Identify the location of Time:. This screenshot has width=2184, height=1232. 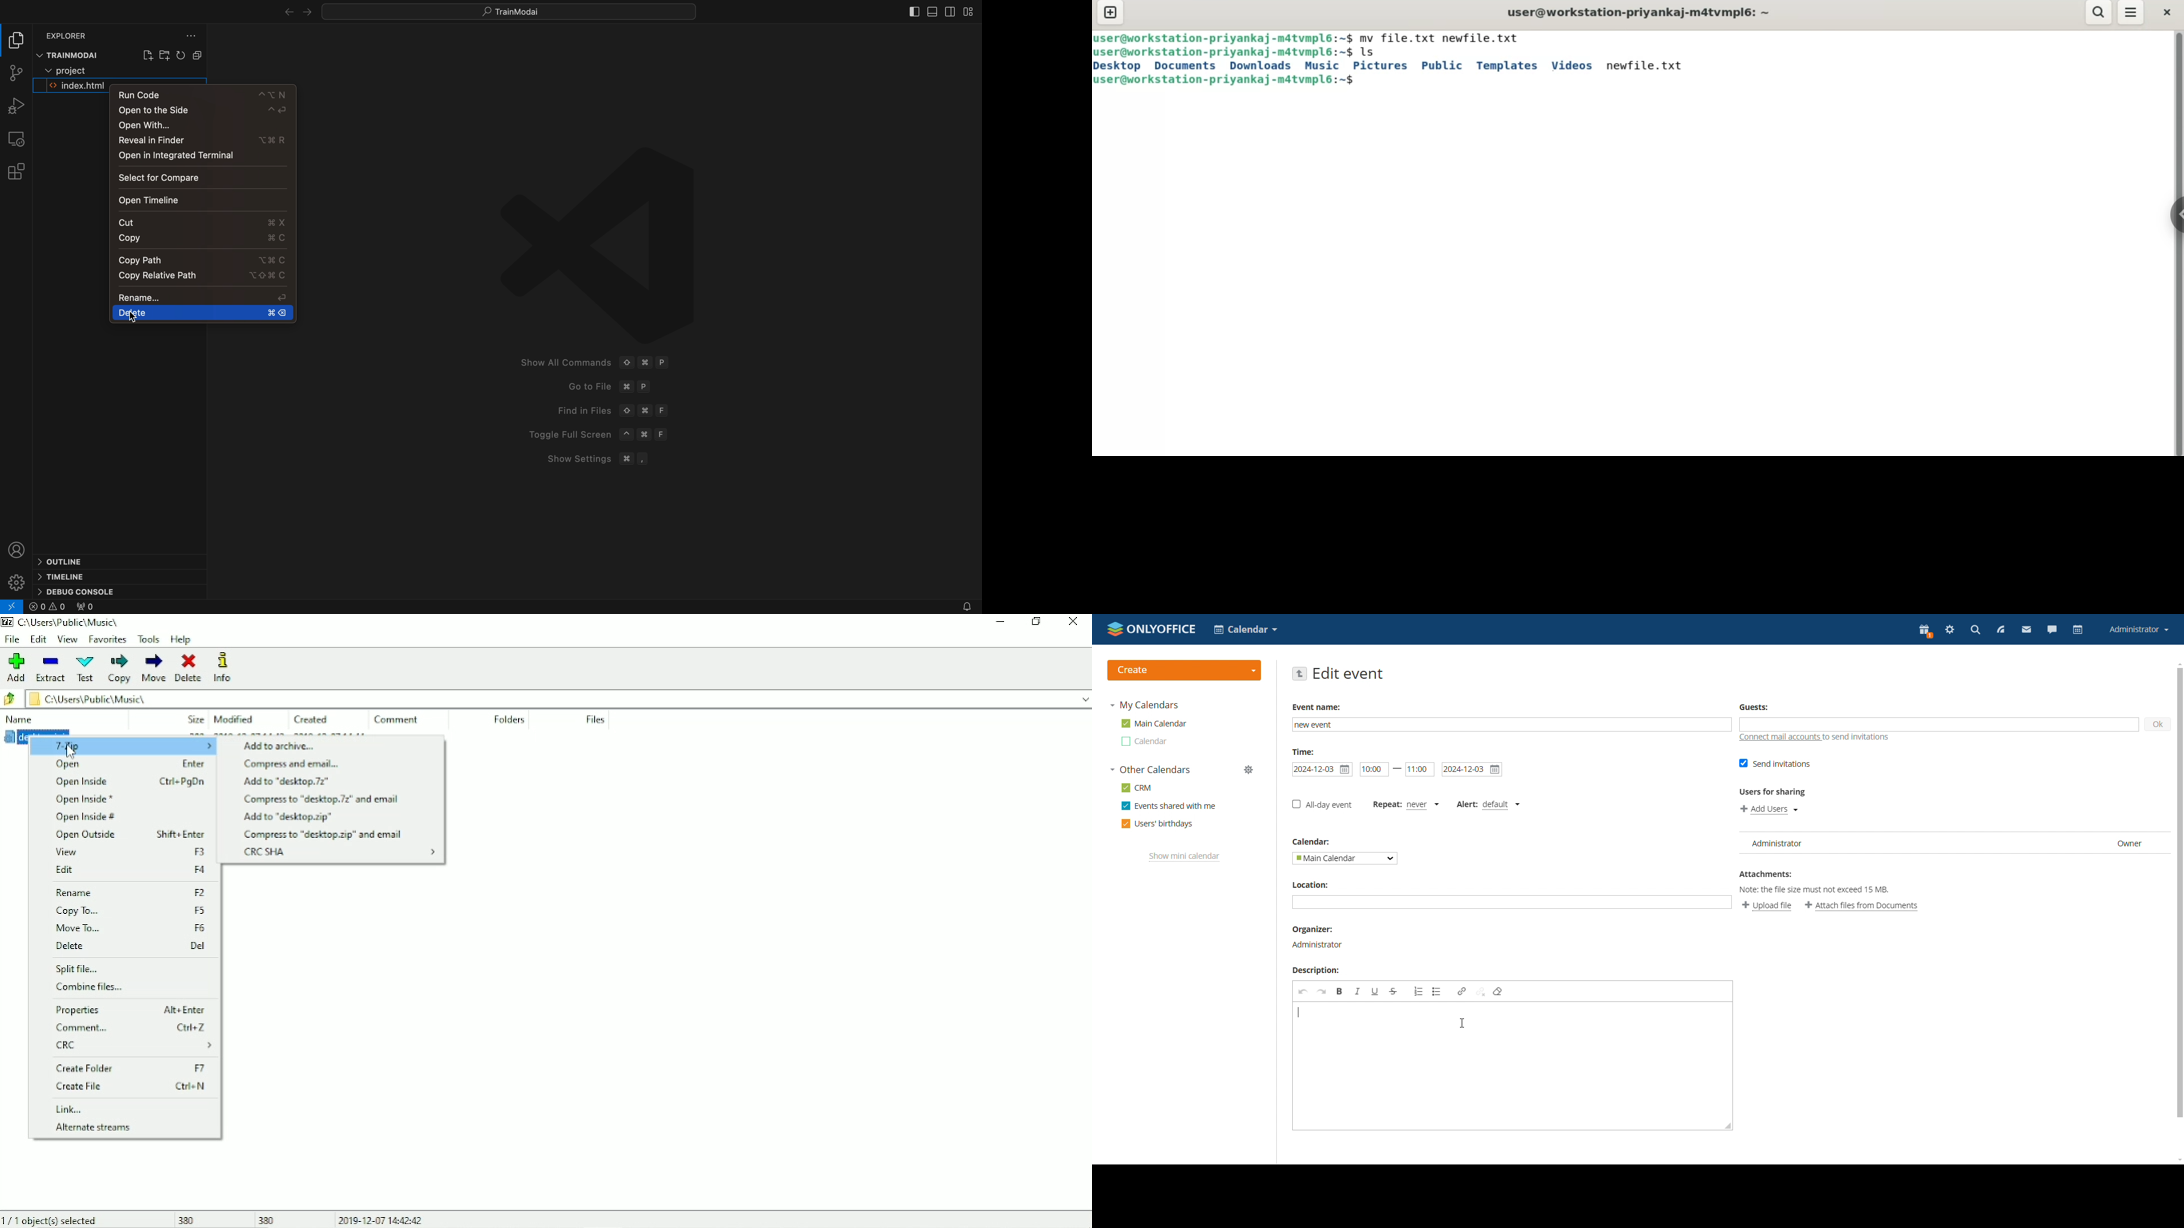
(1305, 752).